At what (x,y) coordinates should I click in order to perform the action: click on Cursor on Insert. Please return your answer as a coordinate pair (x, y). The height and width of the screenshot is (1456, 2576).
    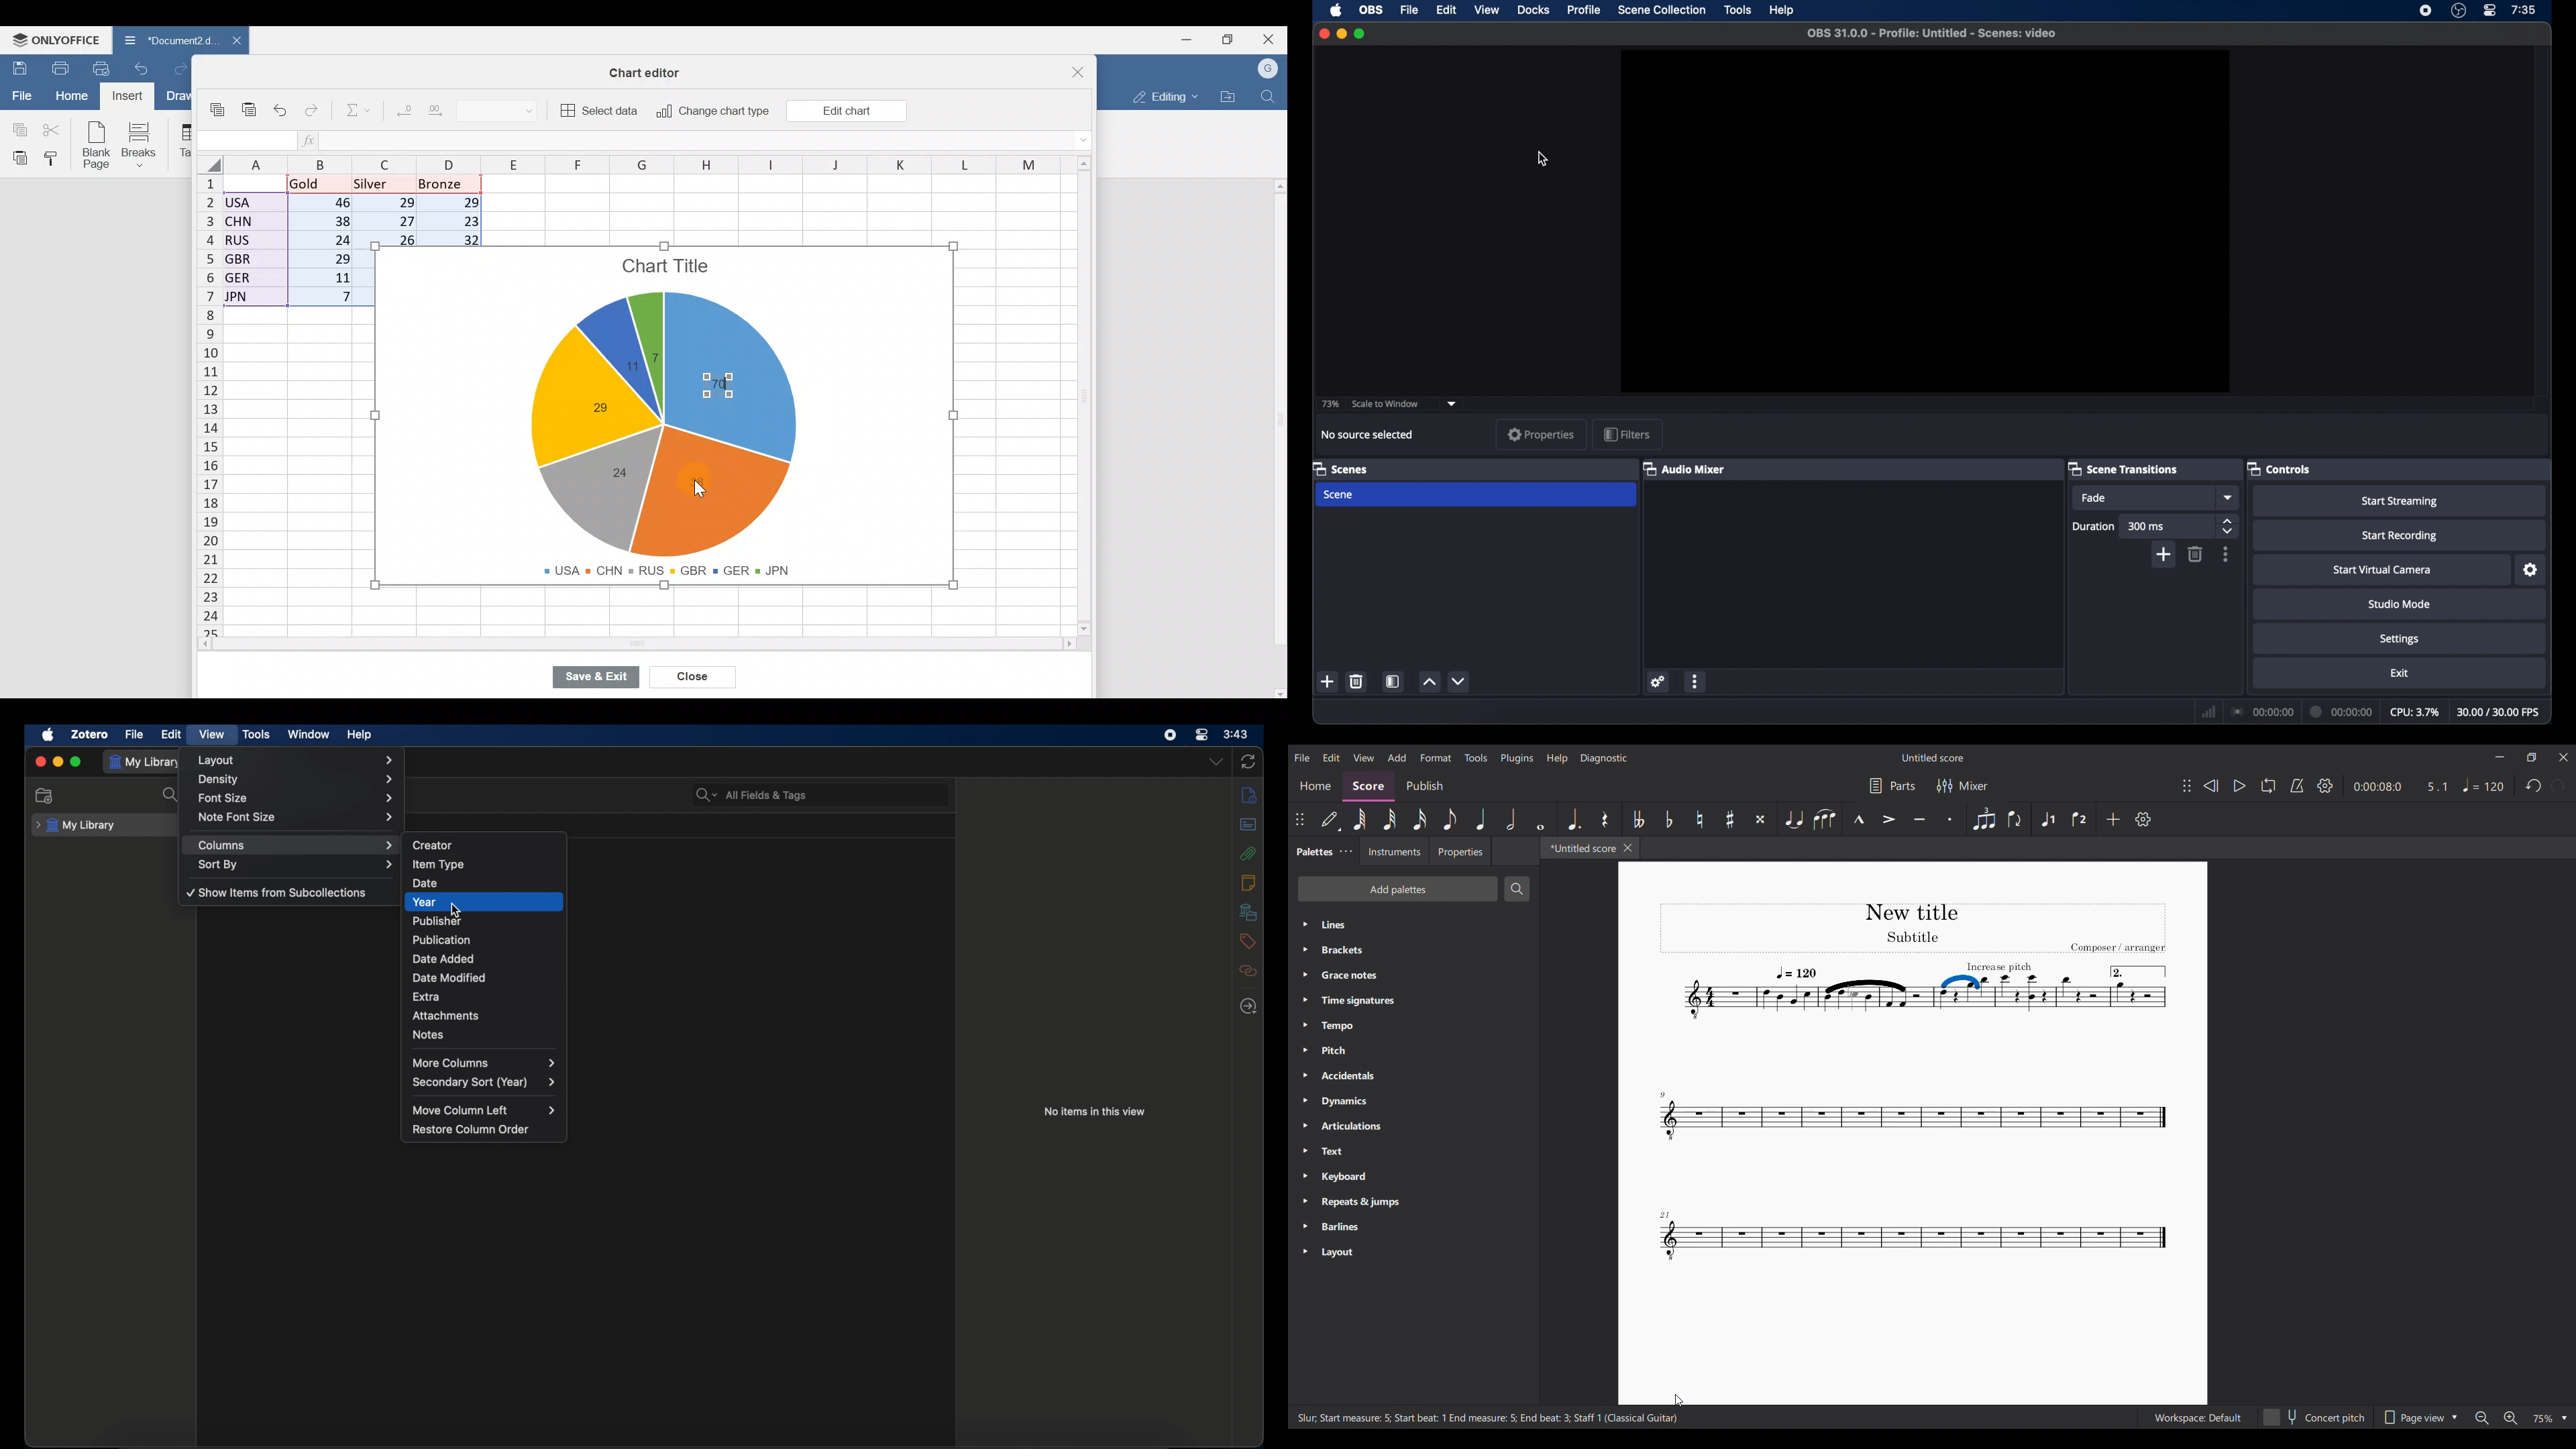
    Looking at the image, I should click on (132, 96).